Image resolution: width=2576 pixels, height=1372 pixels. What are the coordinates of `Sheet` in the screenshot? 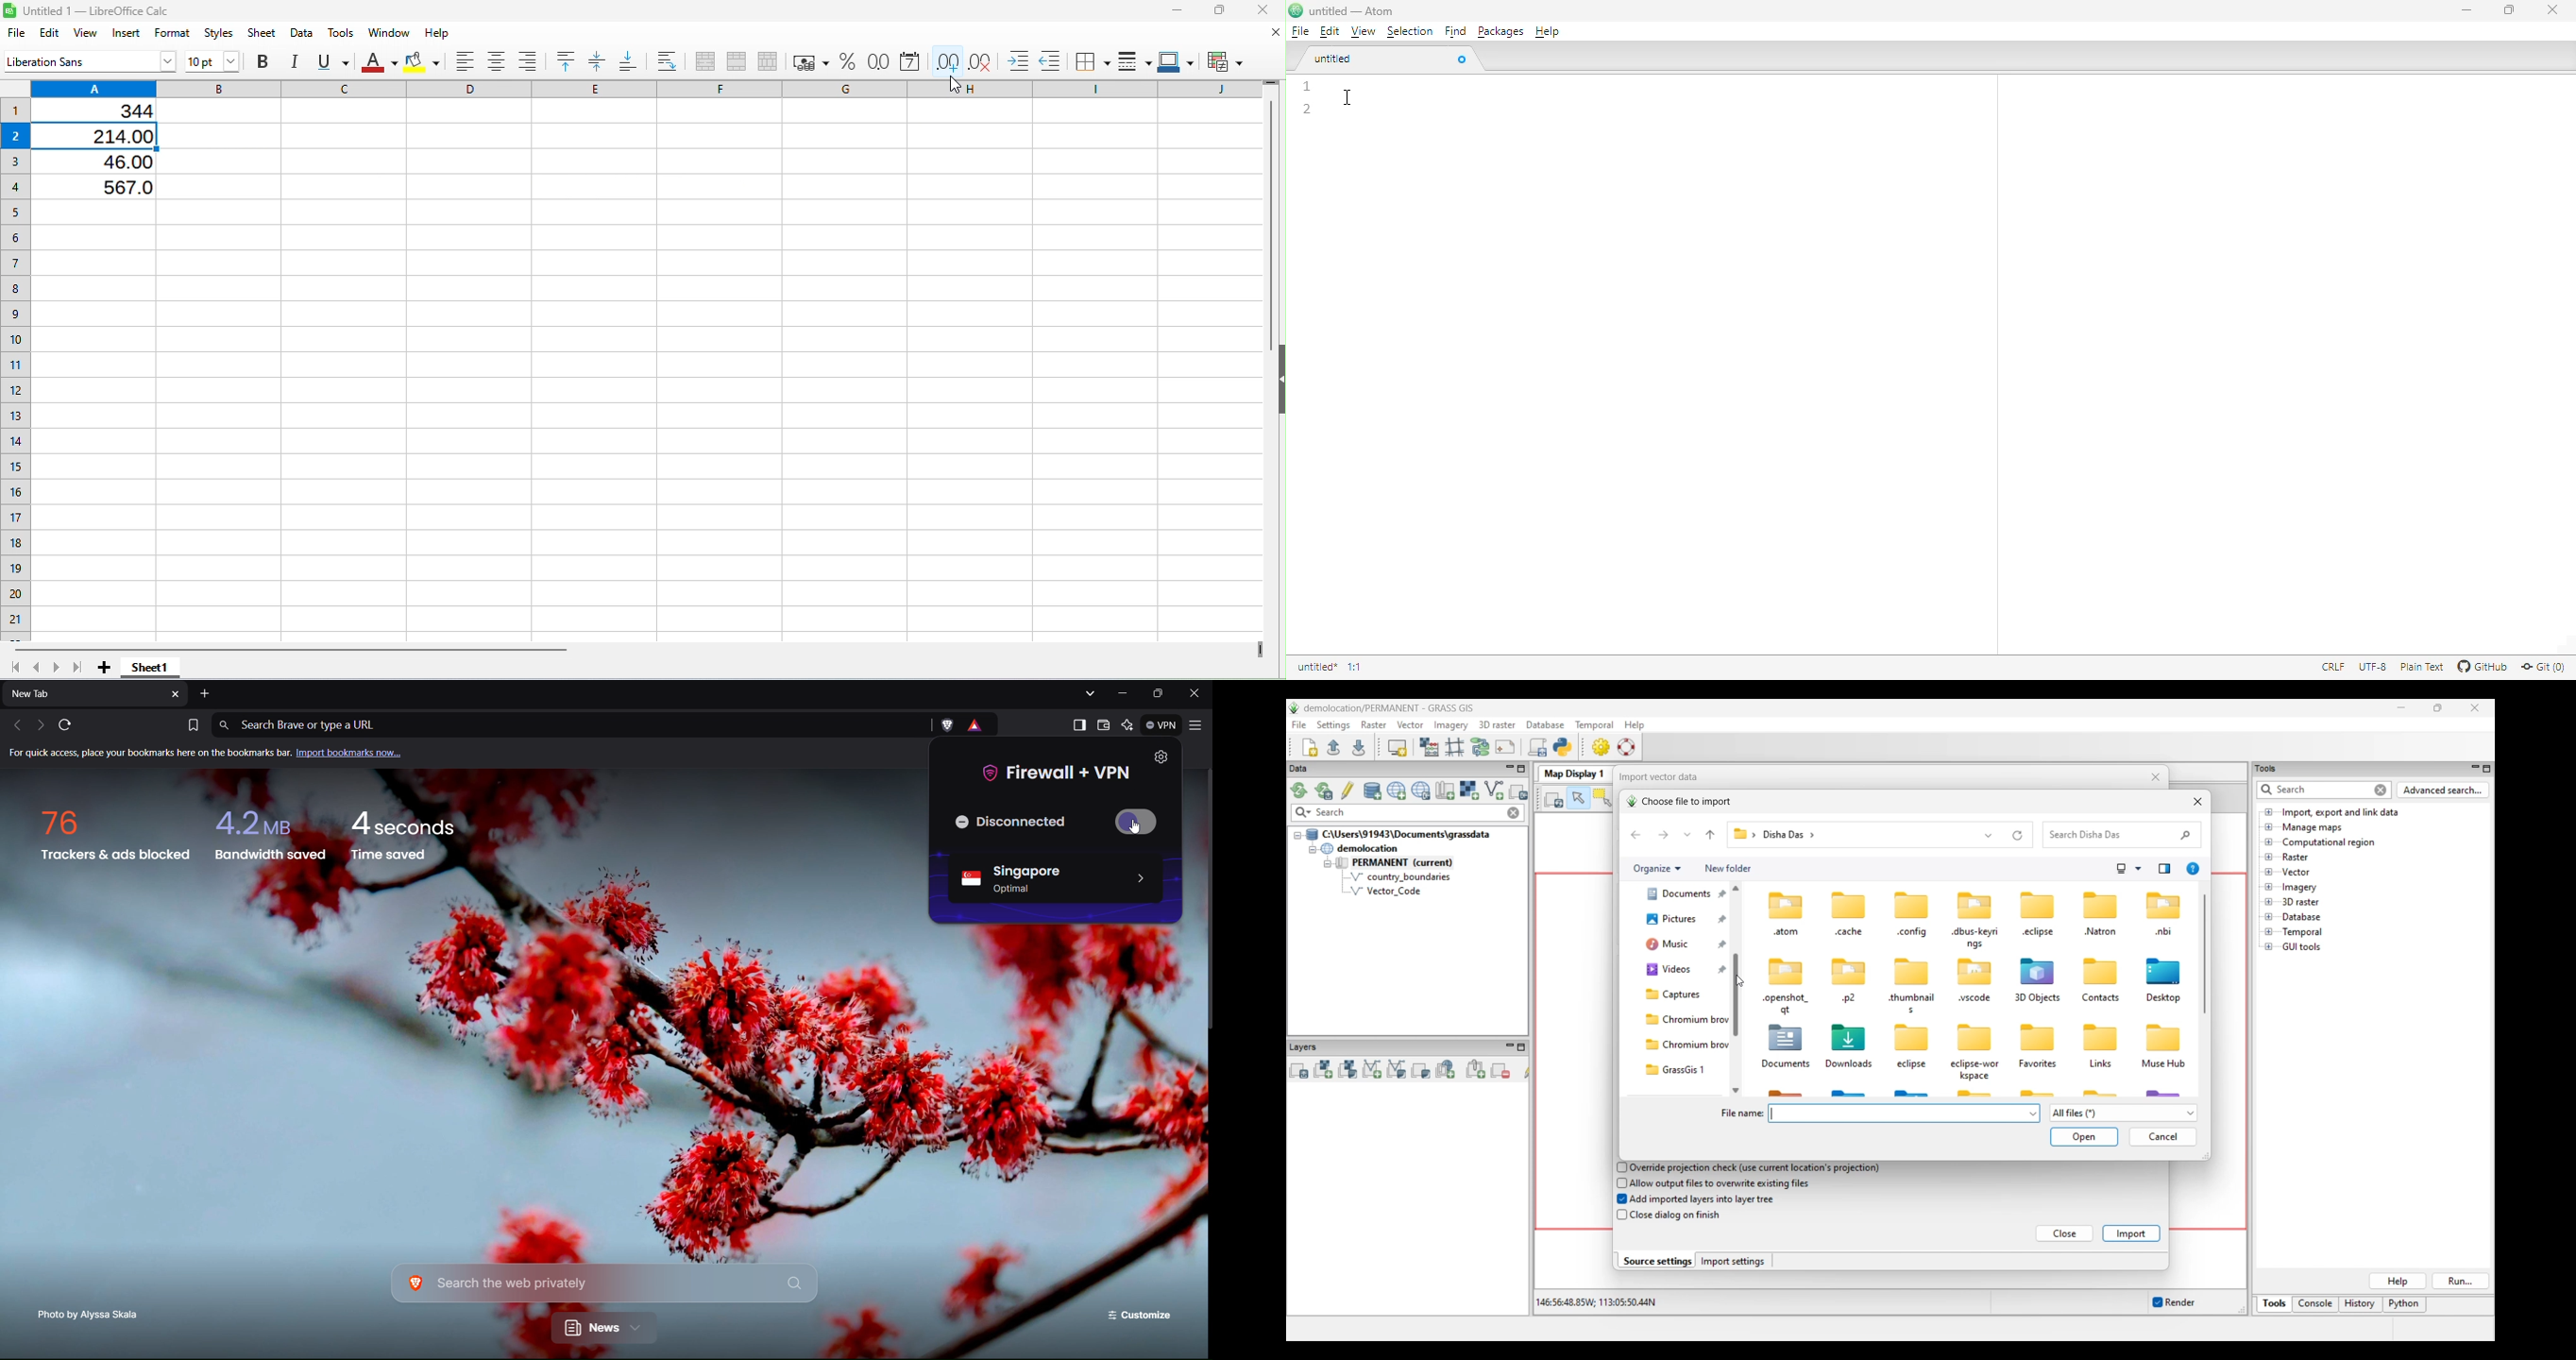 It's located at (263, 32).